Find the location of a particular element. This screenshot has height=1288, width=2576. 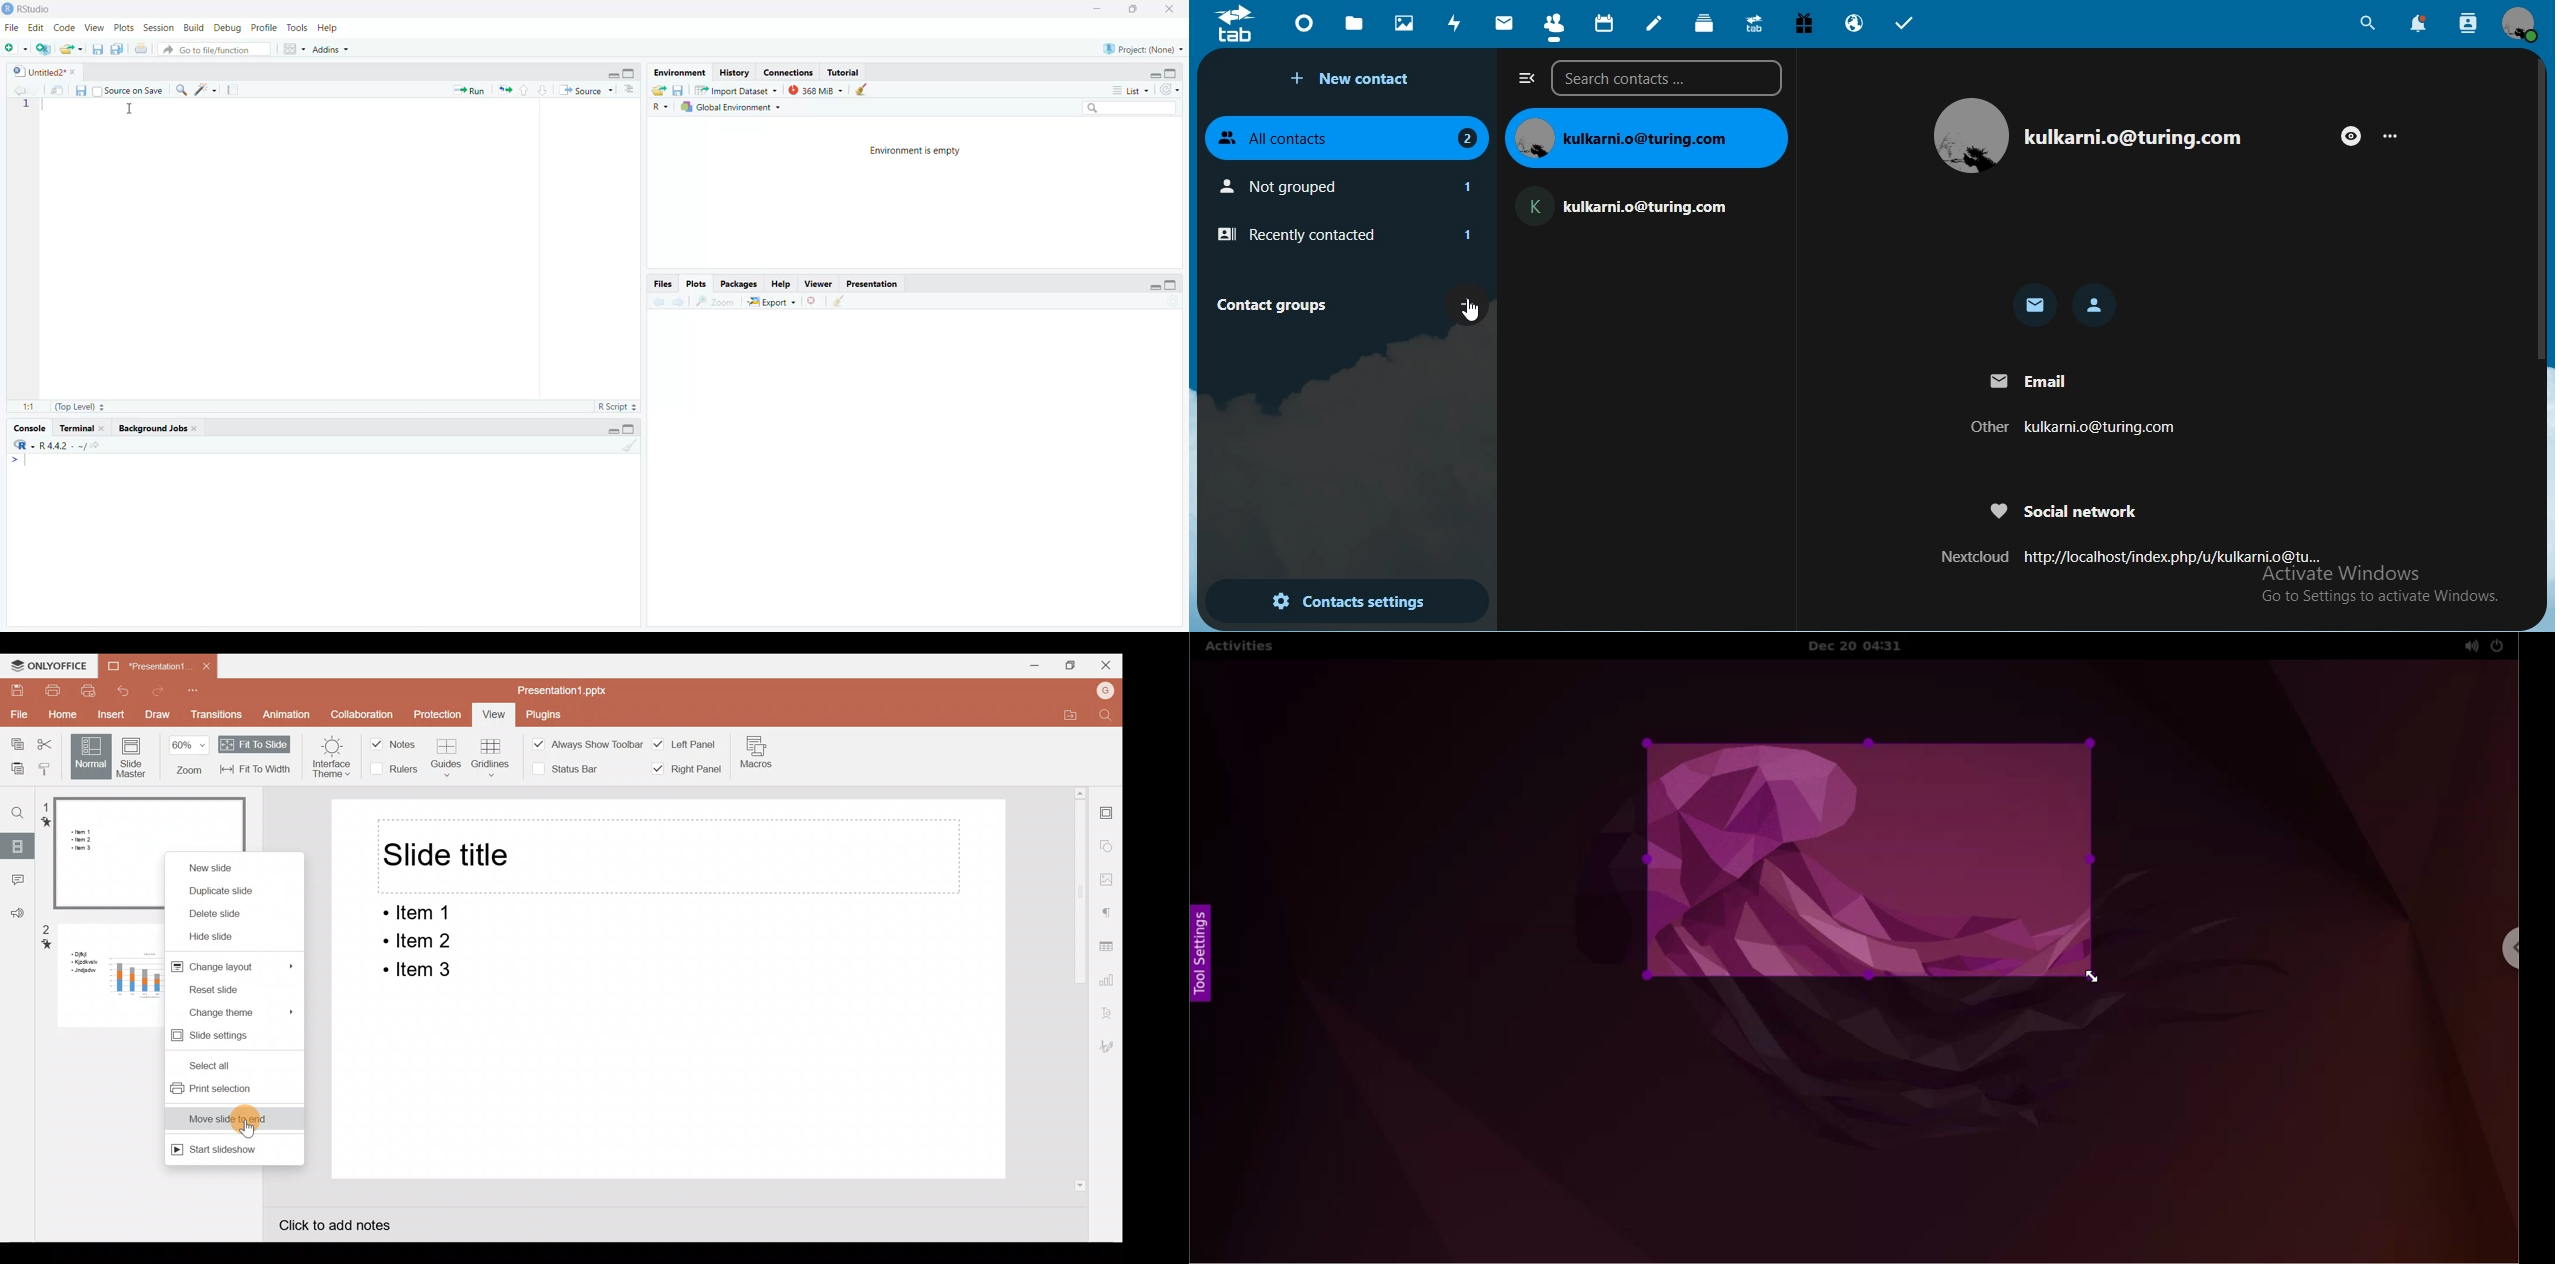

Dec 20 04:31 is located at coordinates (1860, 647).